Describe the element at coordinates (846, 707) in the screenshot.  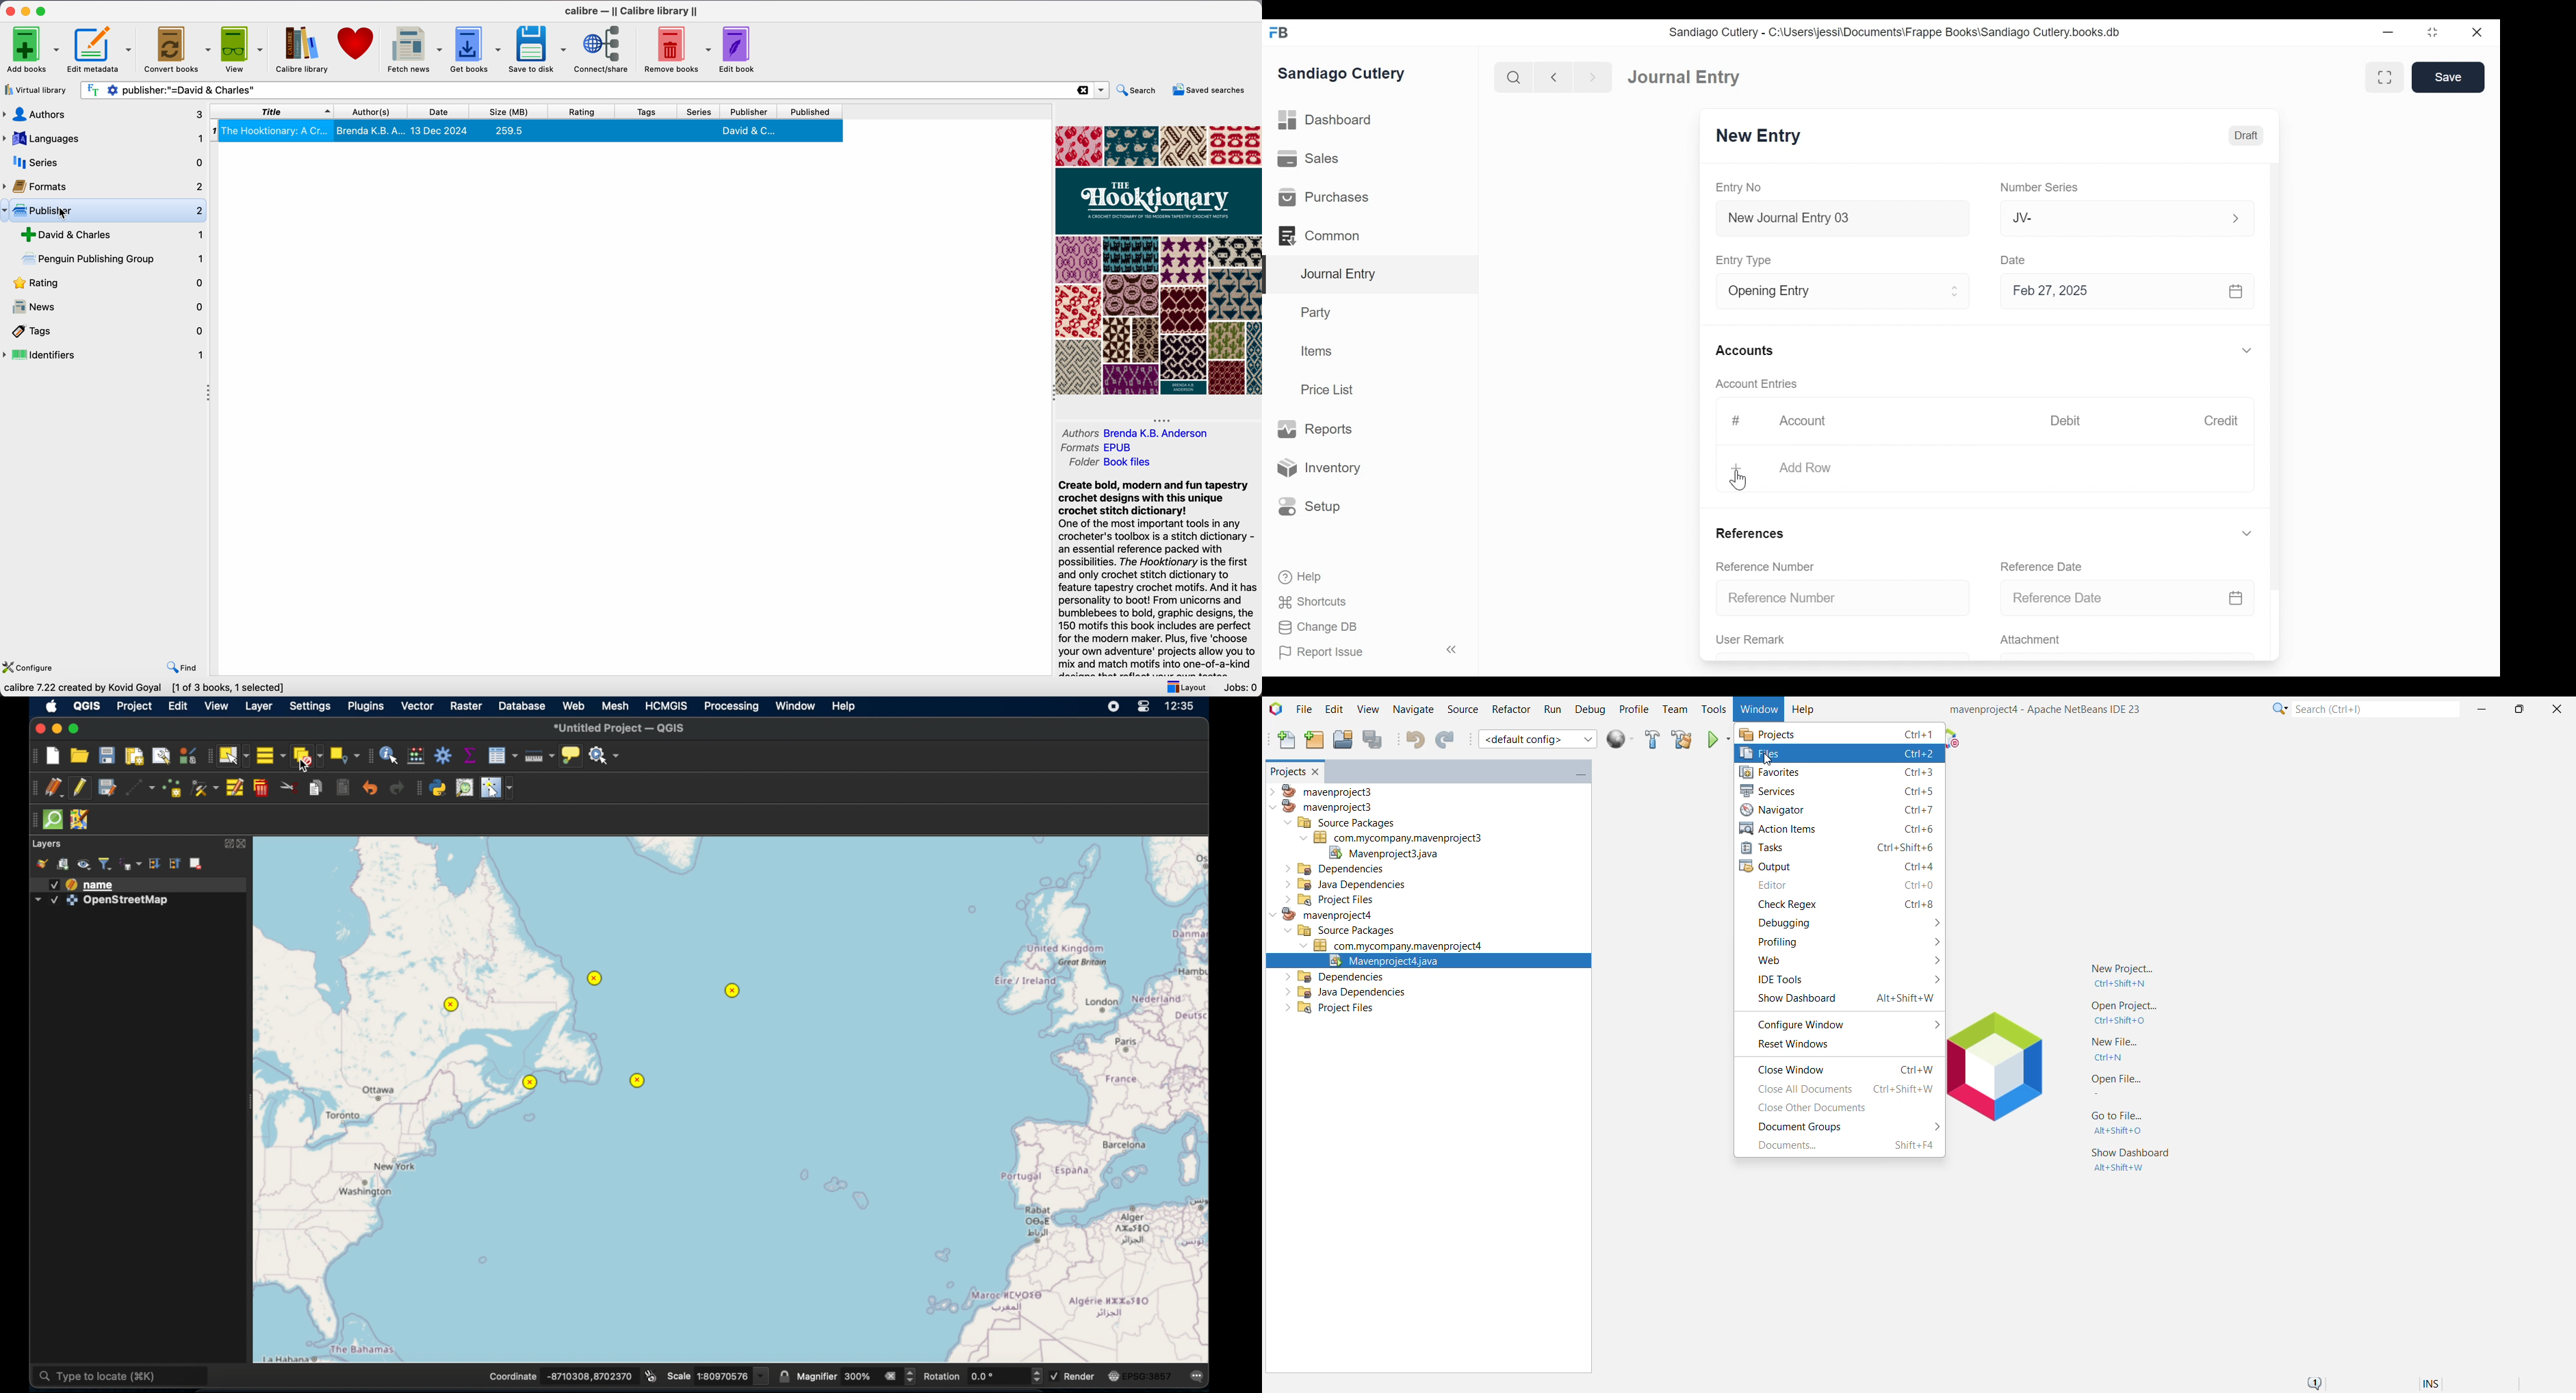
I see `help` at that location.